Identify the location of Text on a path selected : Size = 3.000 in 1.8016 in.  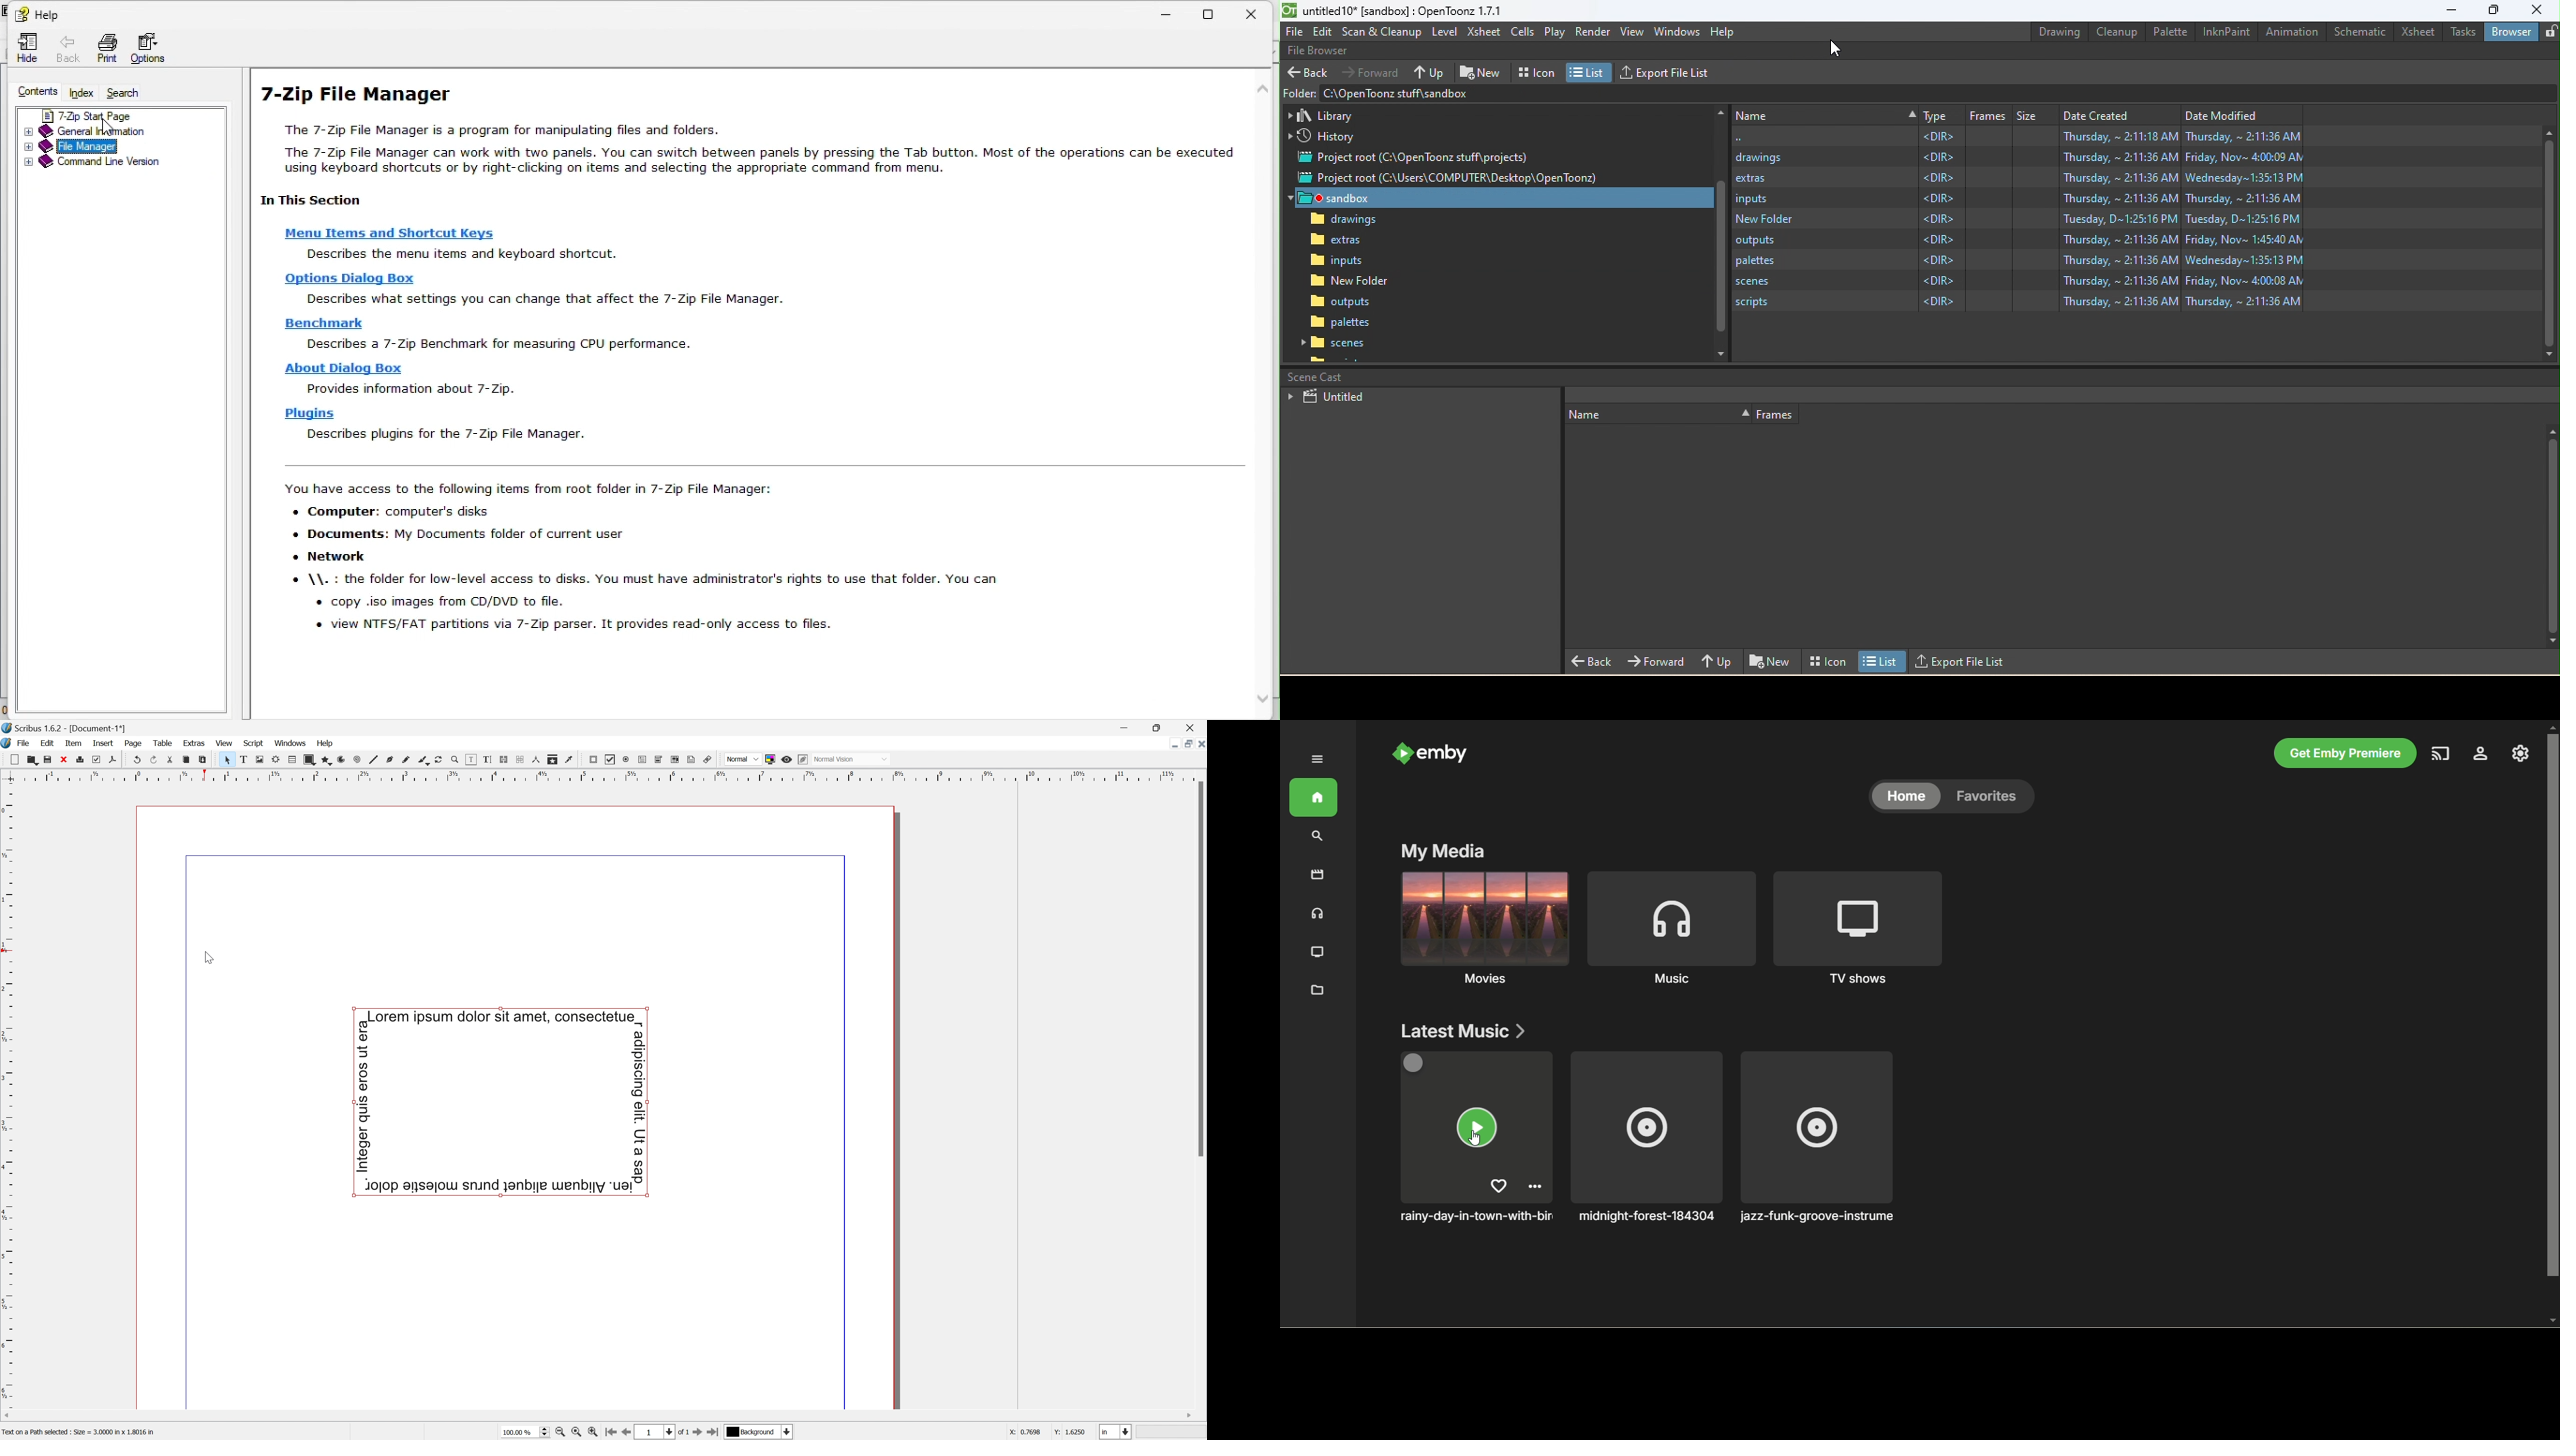
(78, 1432).